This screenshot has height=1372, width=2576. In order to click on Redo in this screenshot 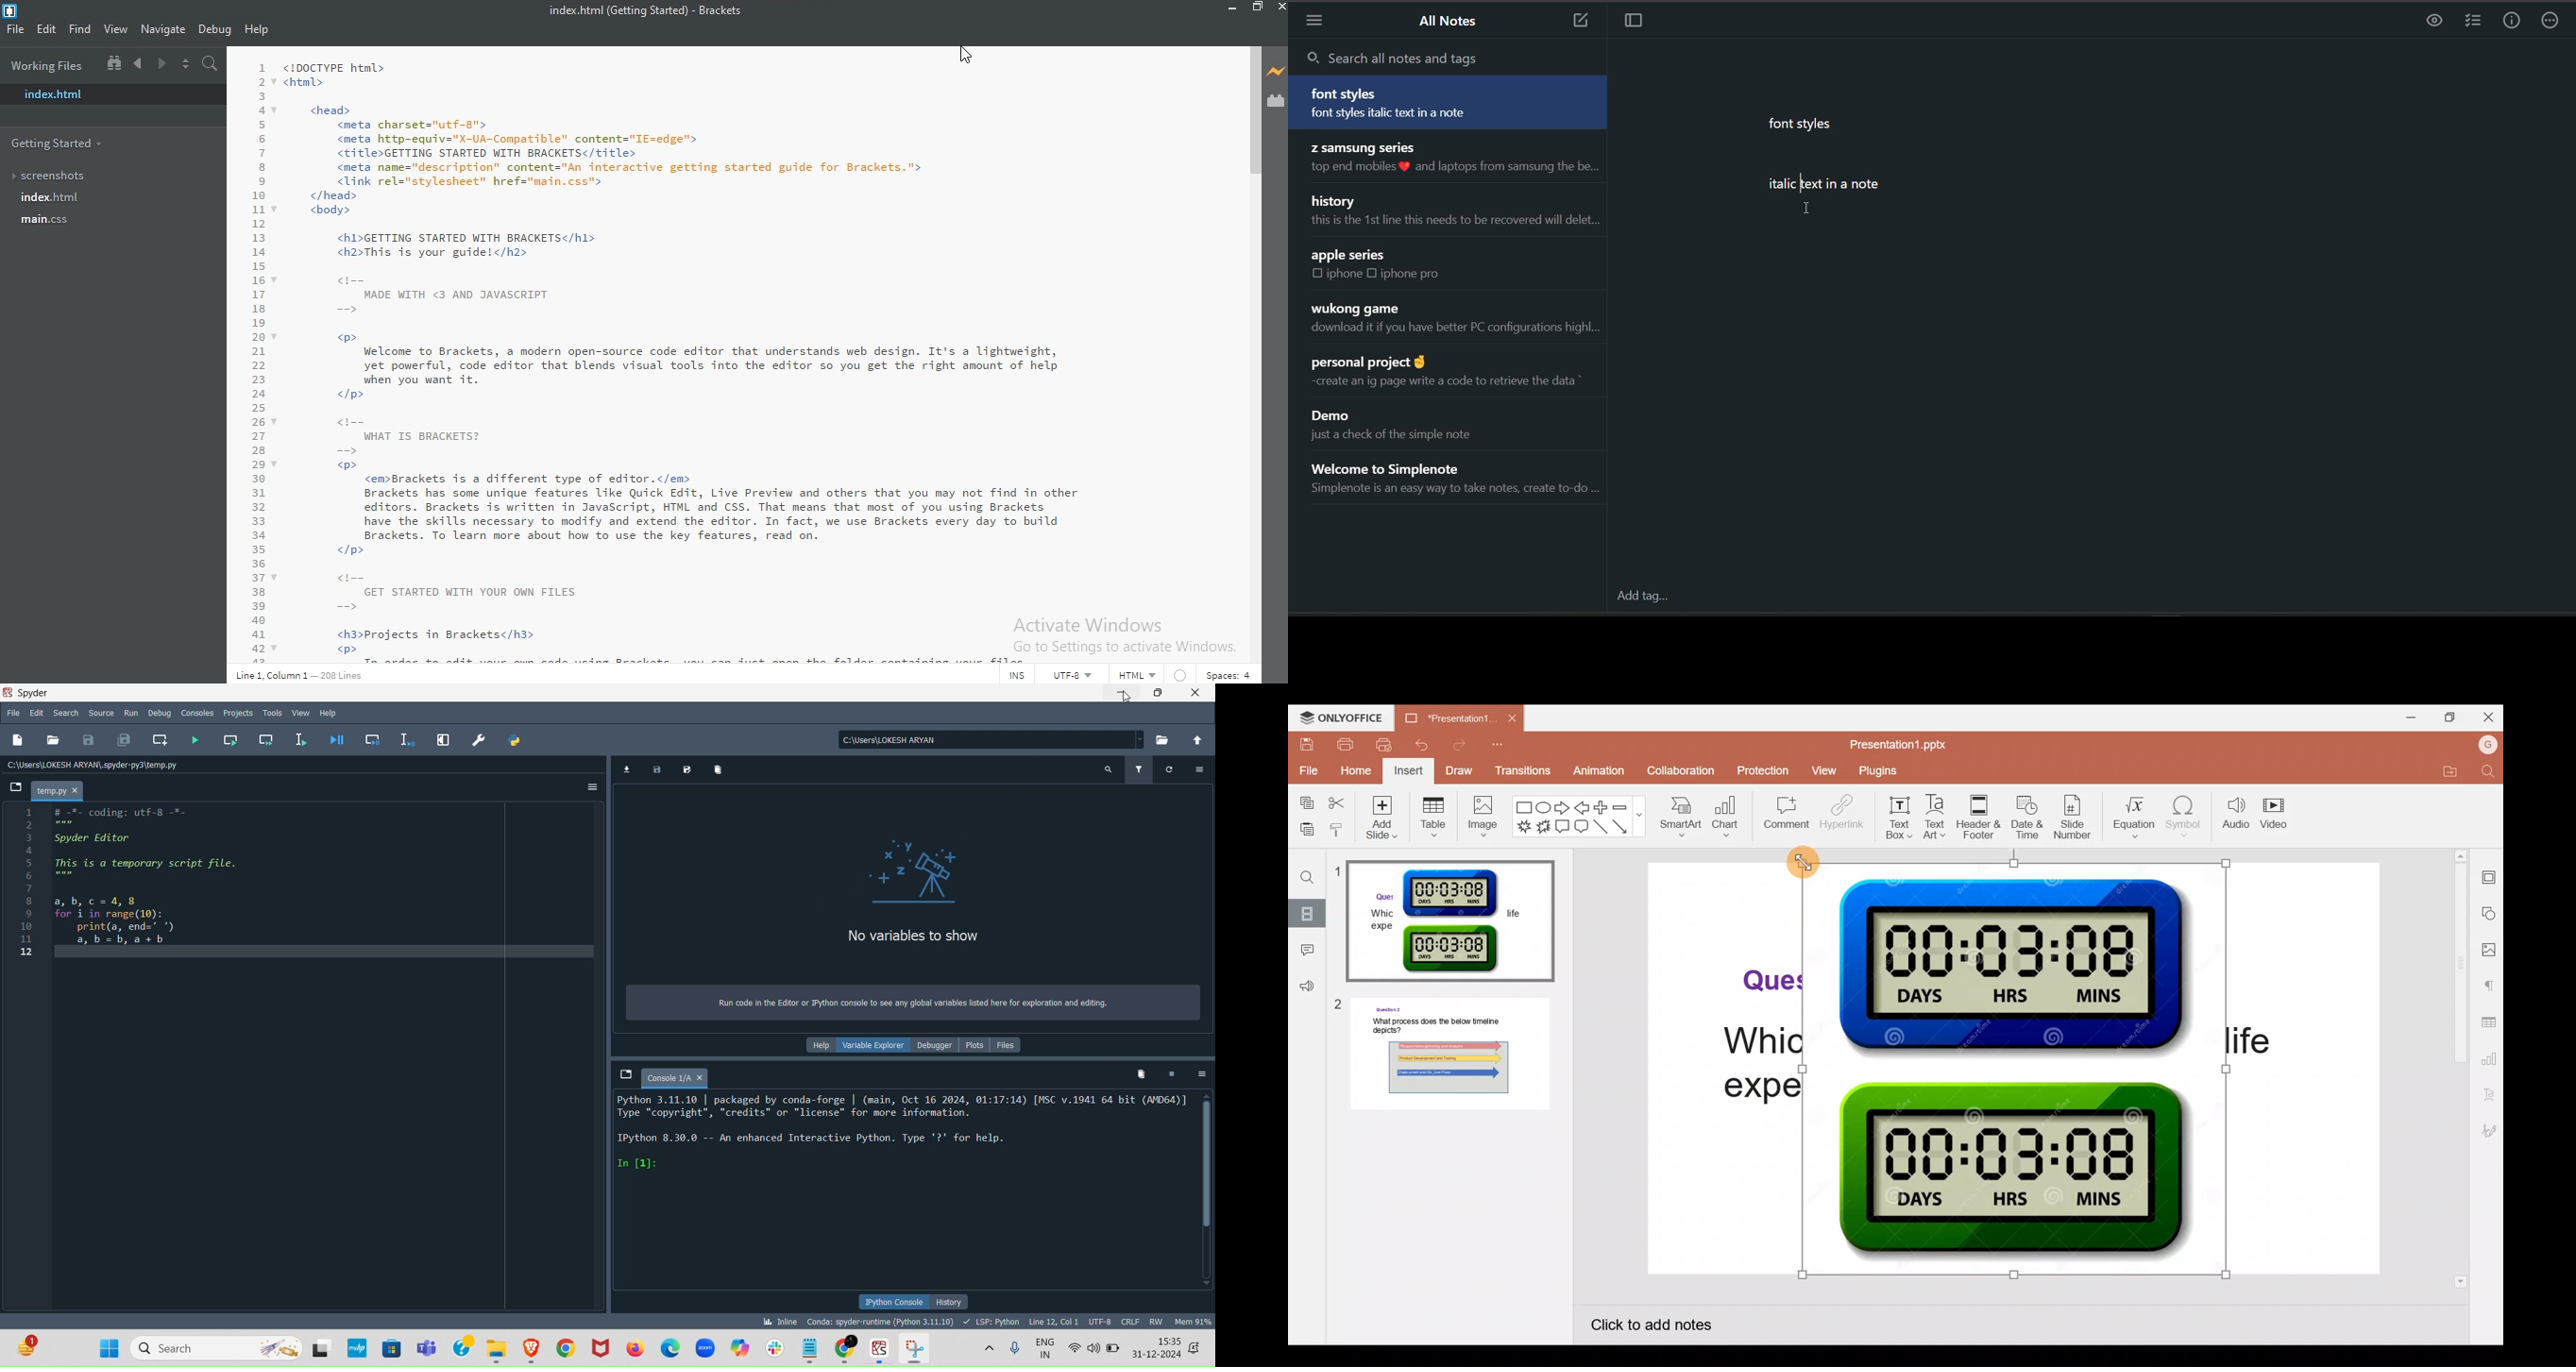, I will do `click(1468, 743)`.